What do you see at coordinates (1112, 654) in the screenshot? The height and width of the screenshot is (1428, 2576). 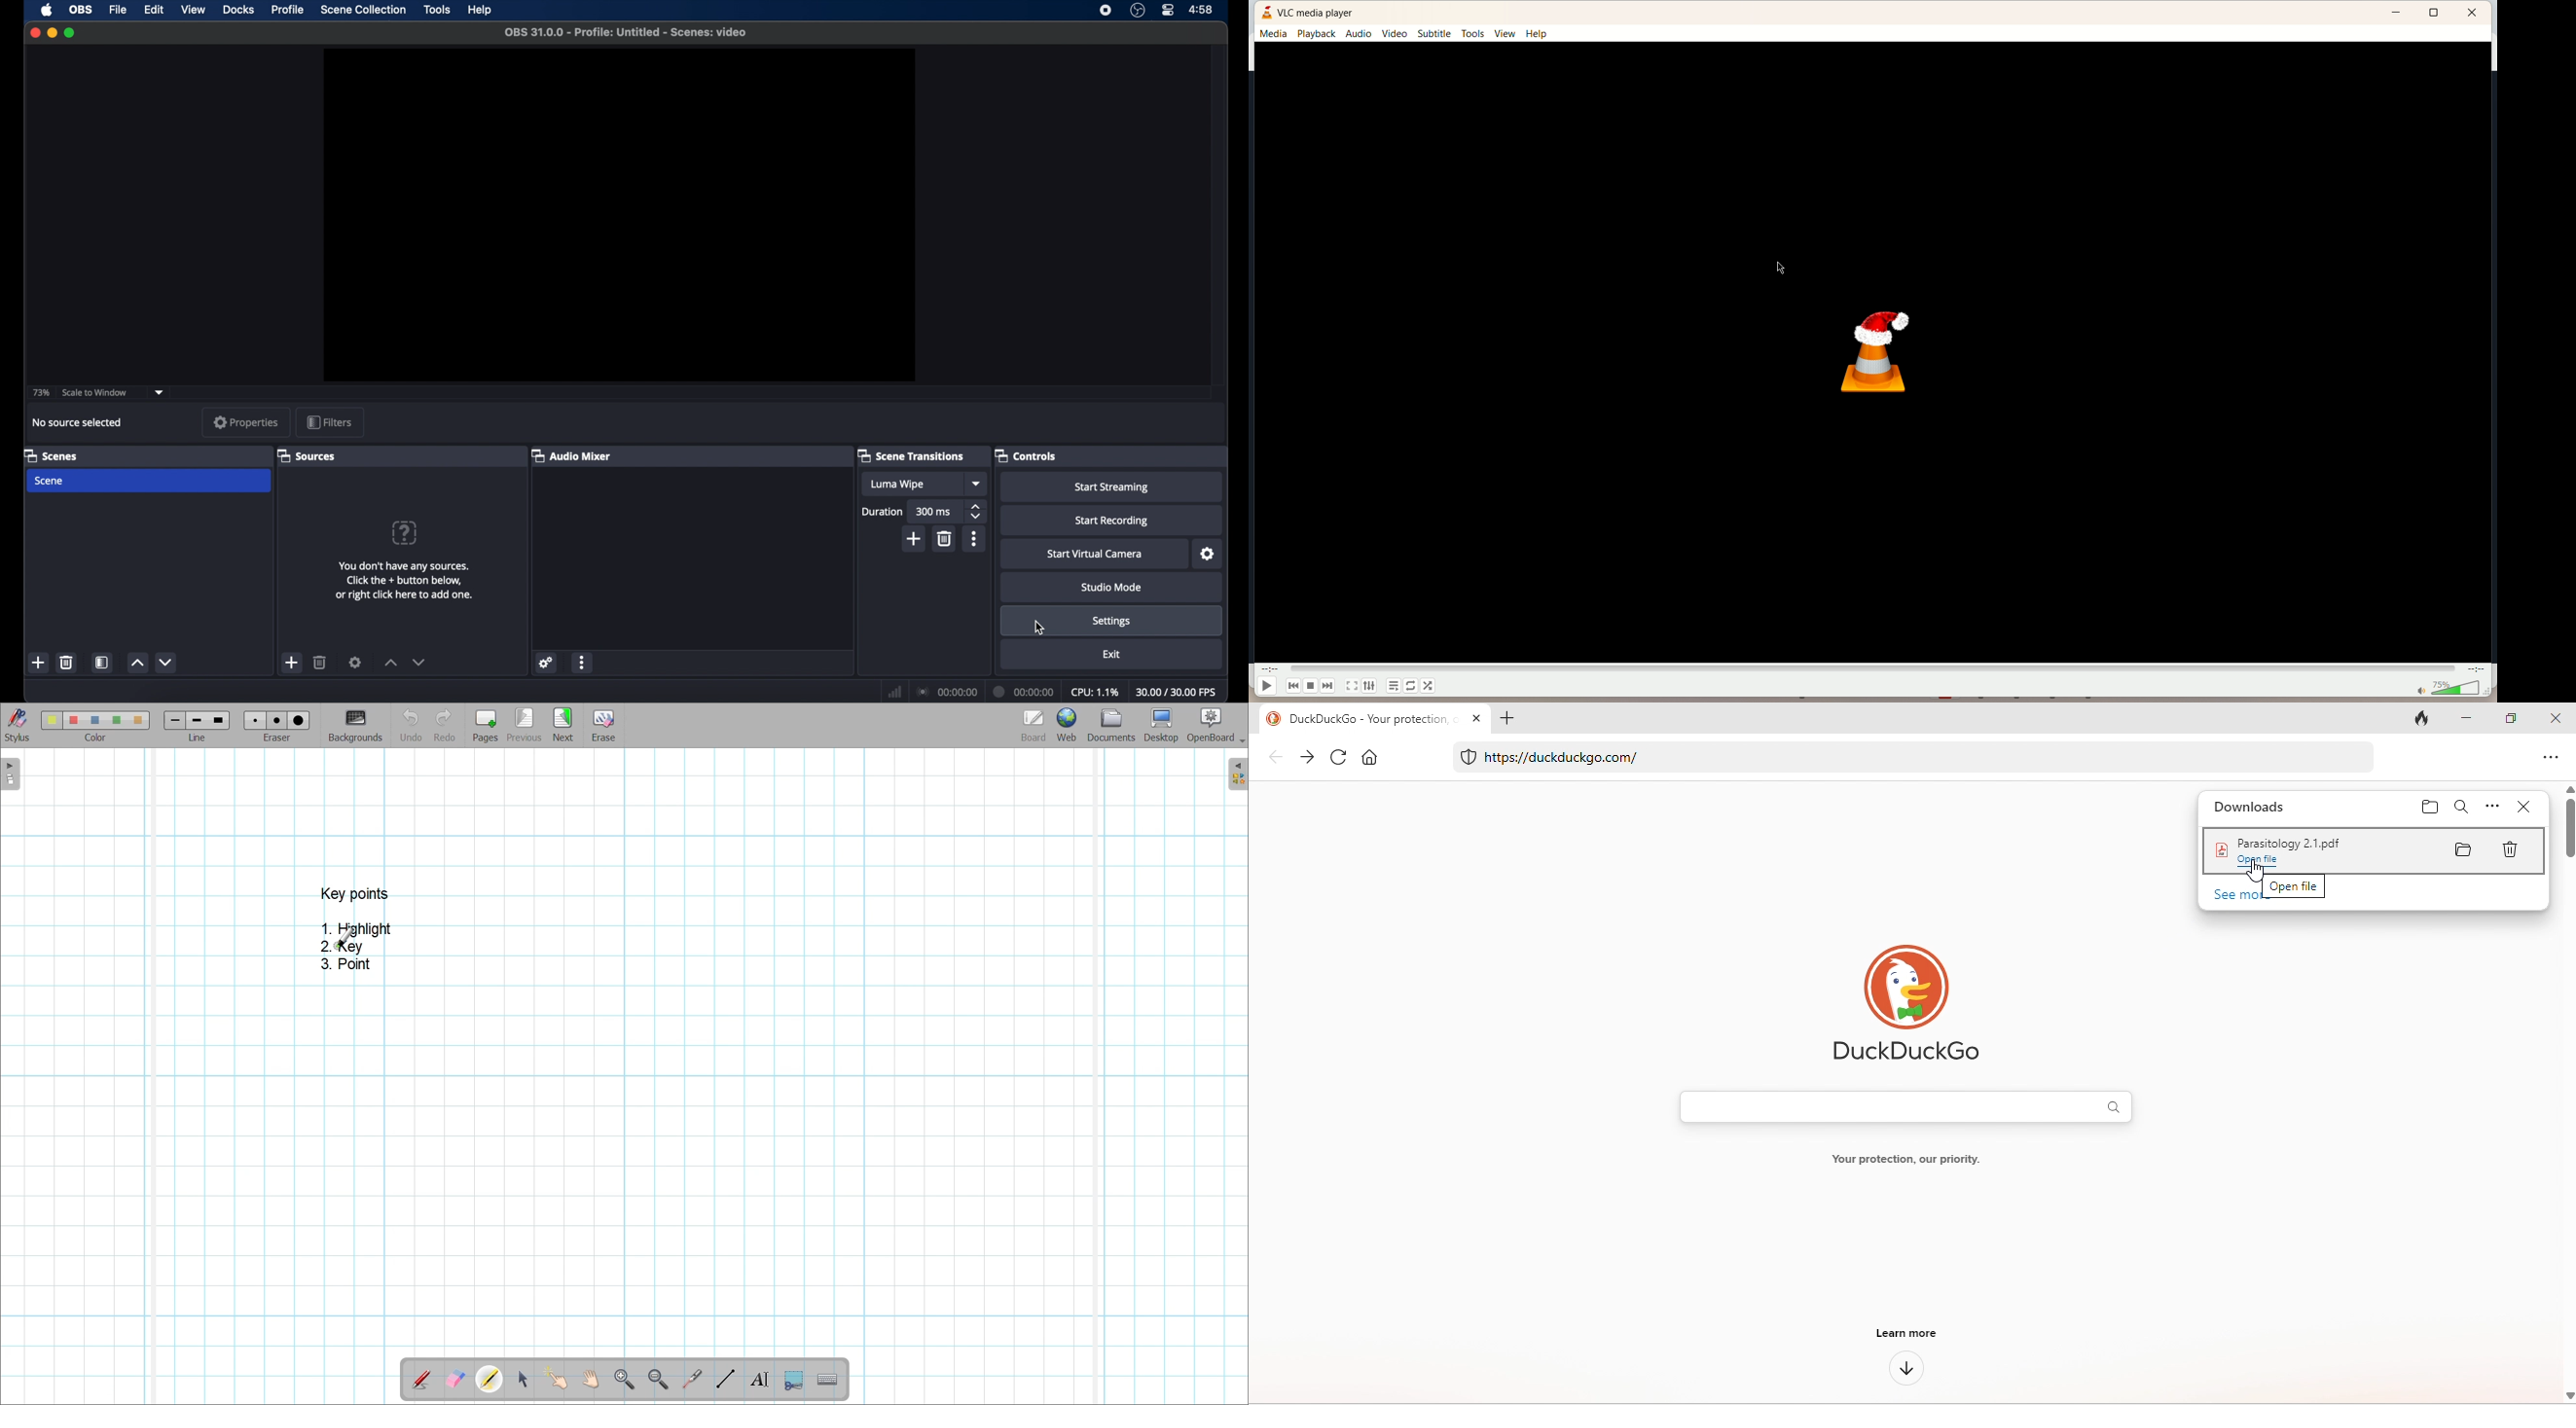 I see `exit` at bounding box center [1112, 654].